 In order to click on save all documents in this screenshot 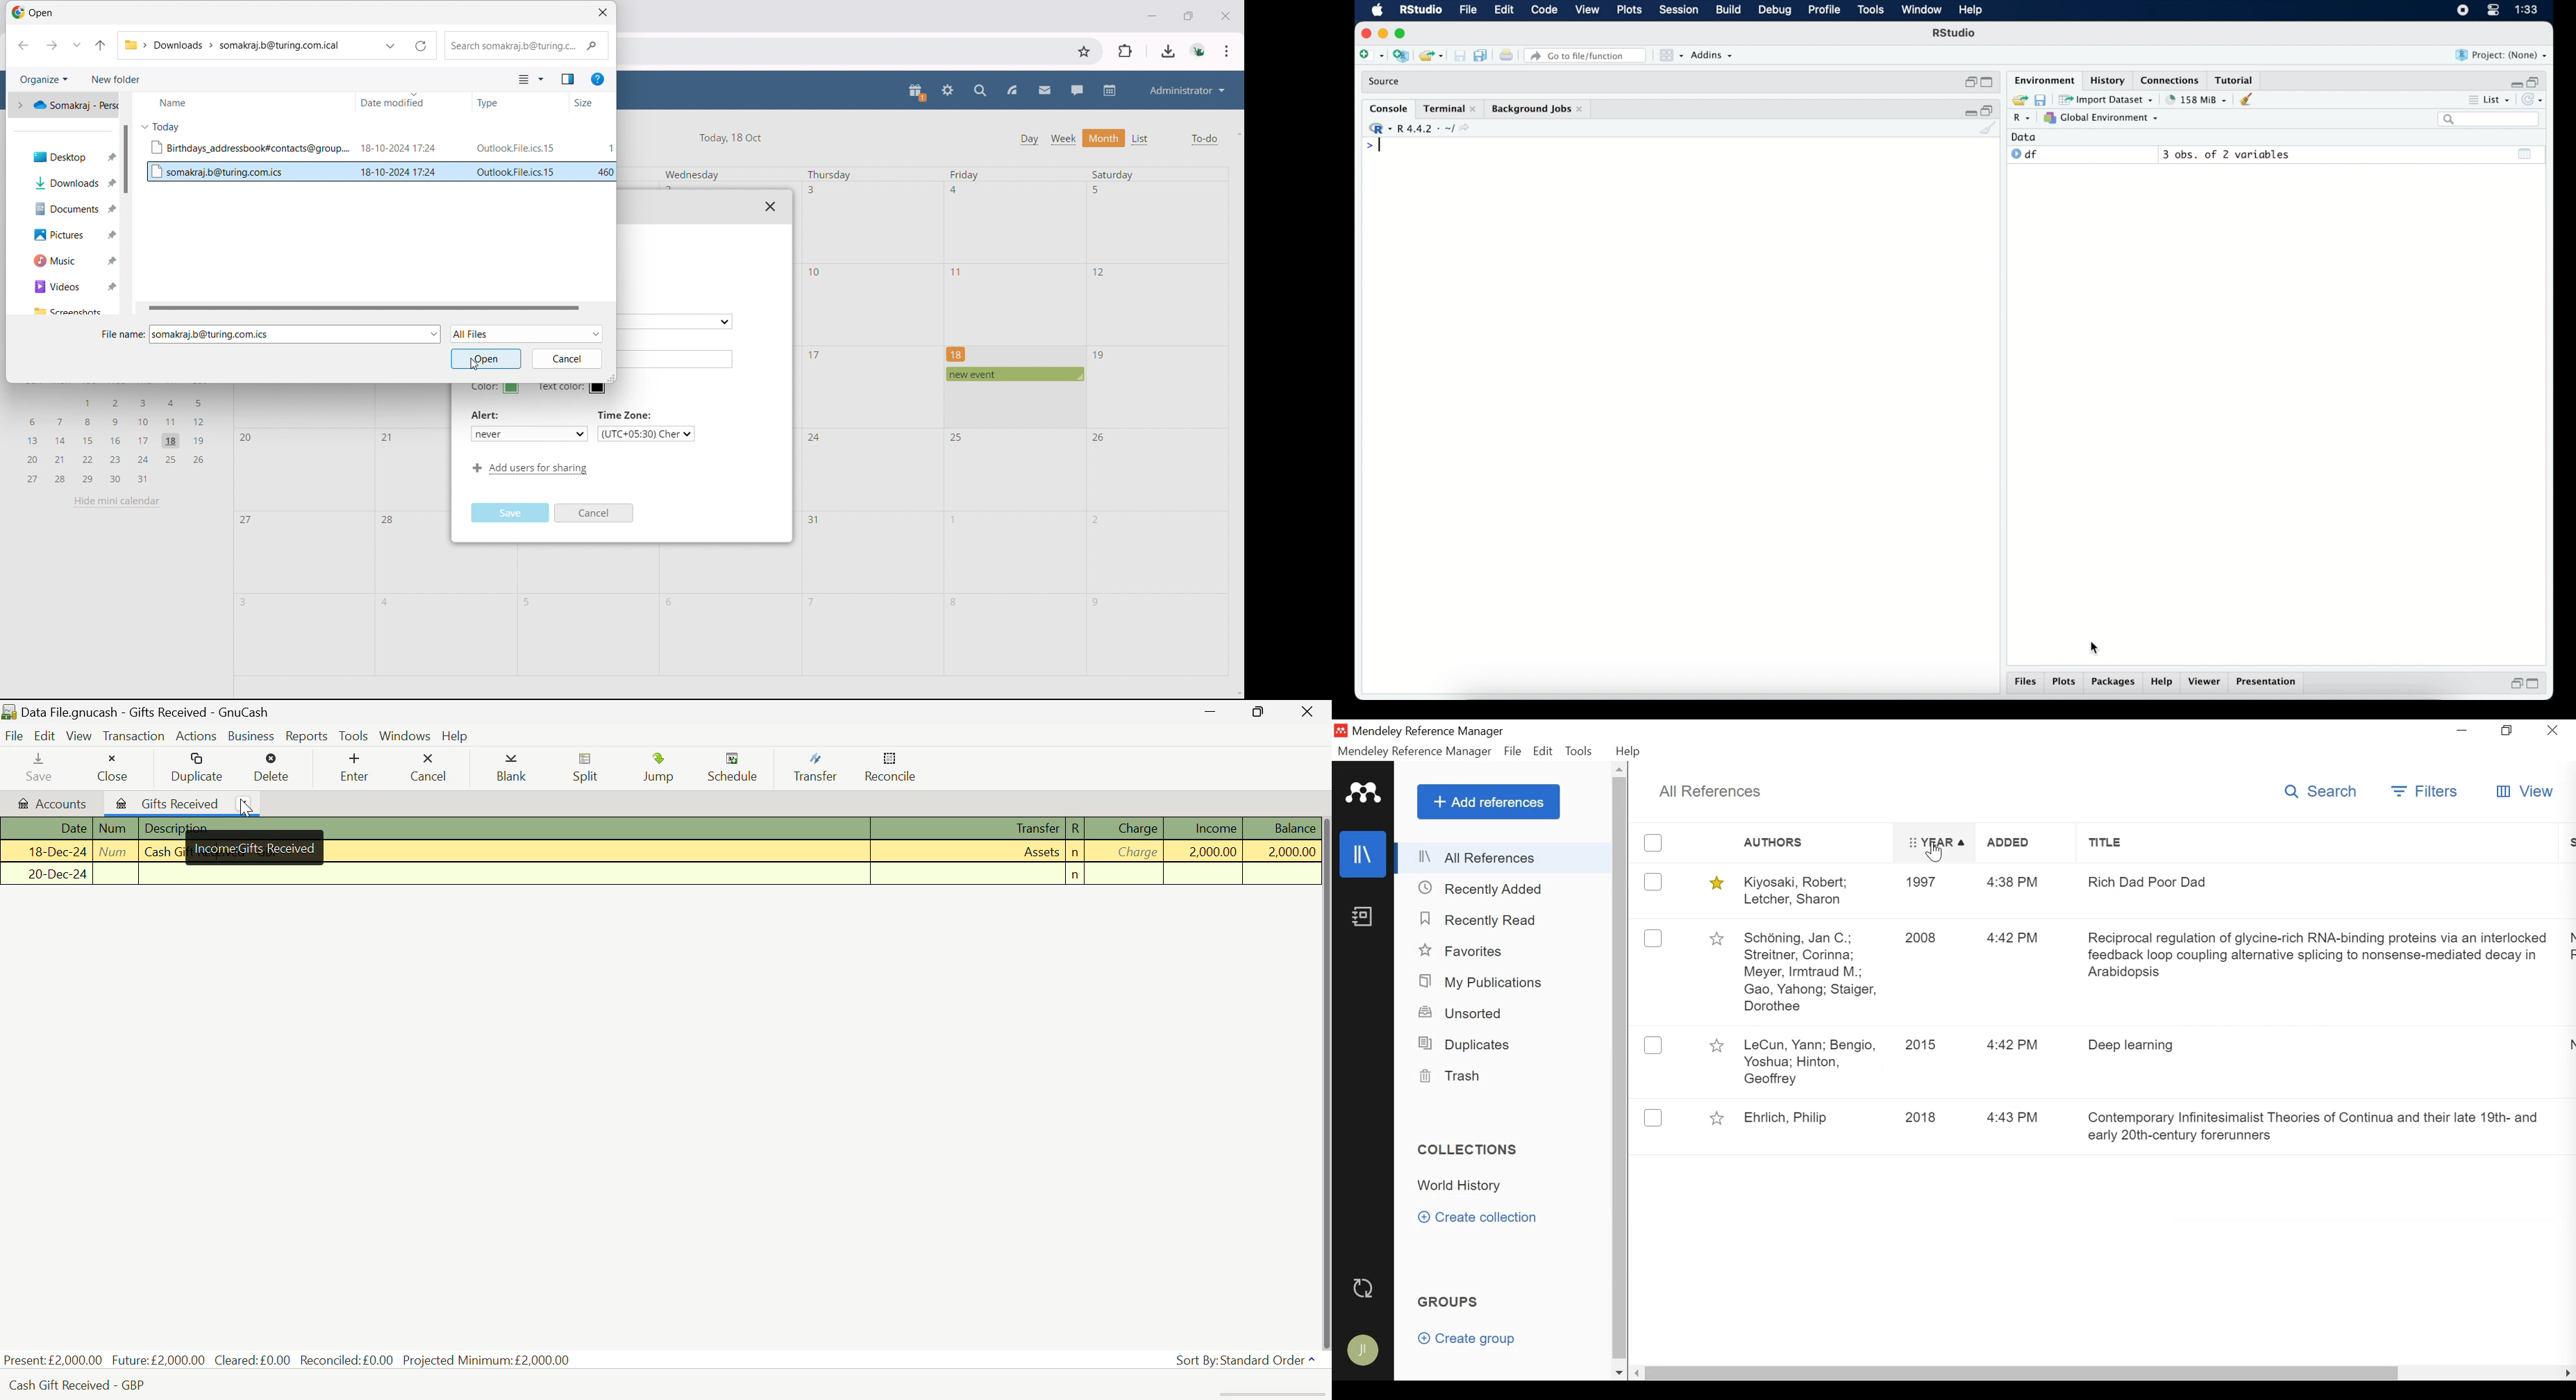, I will do `click(1481, 55)`.